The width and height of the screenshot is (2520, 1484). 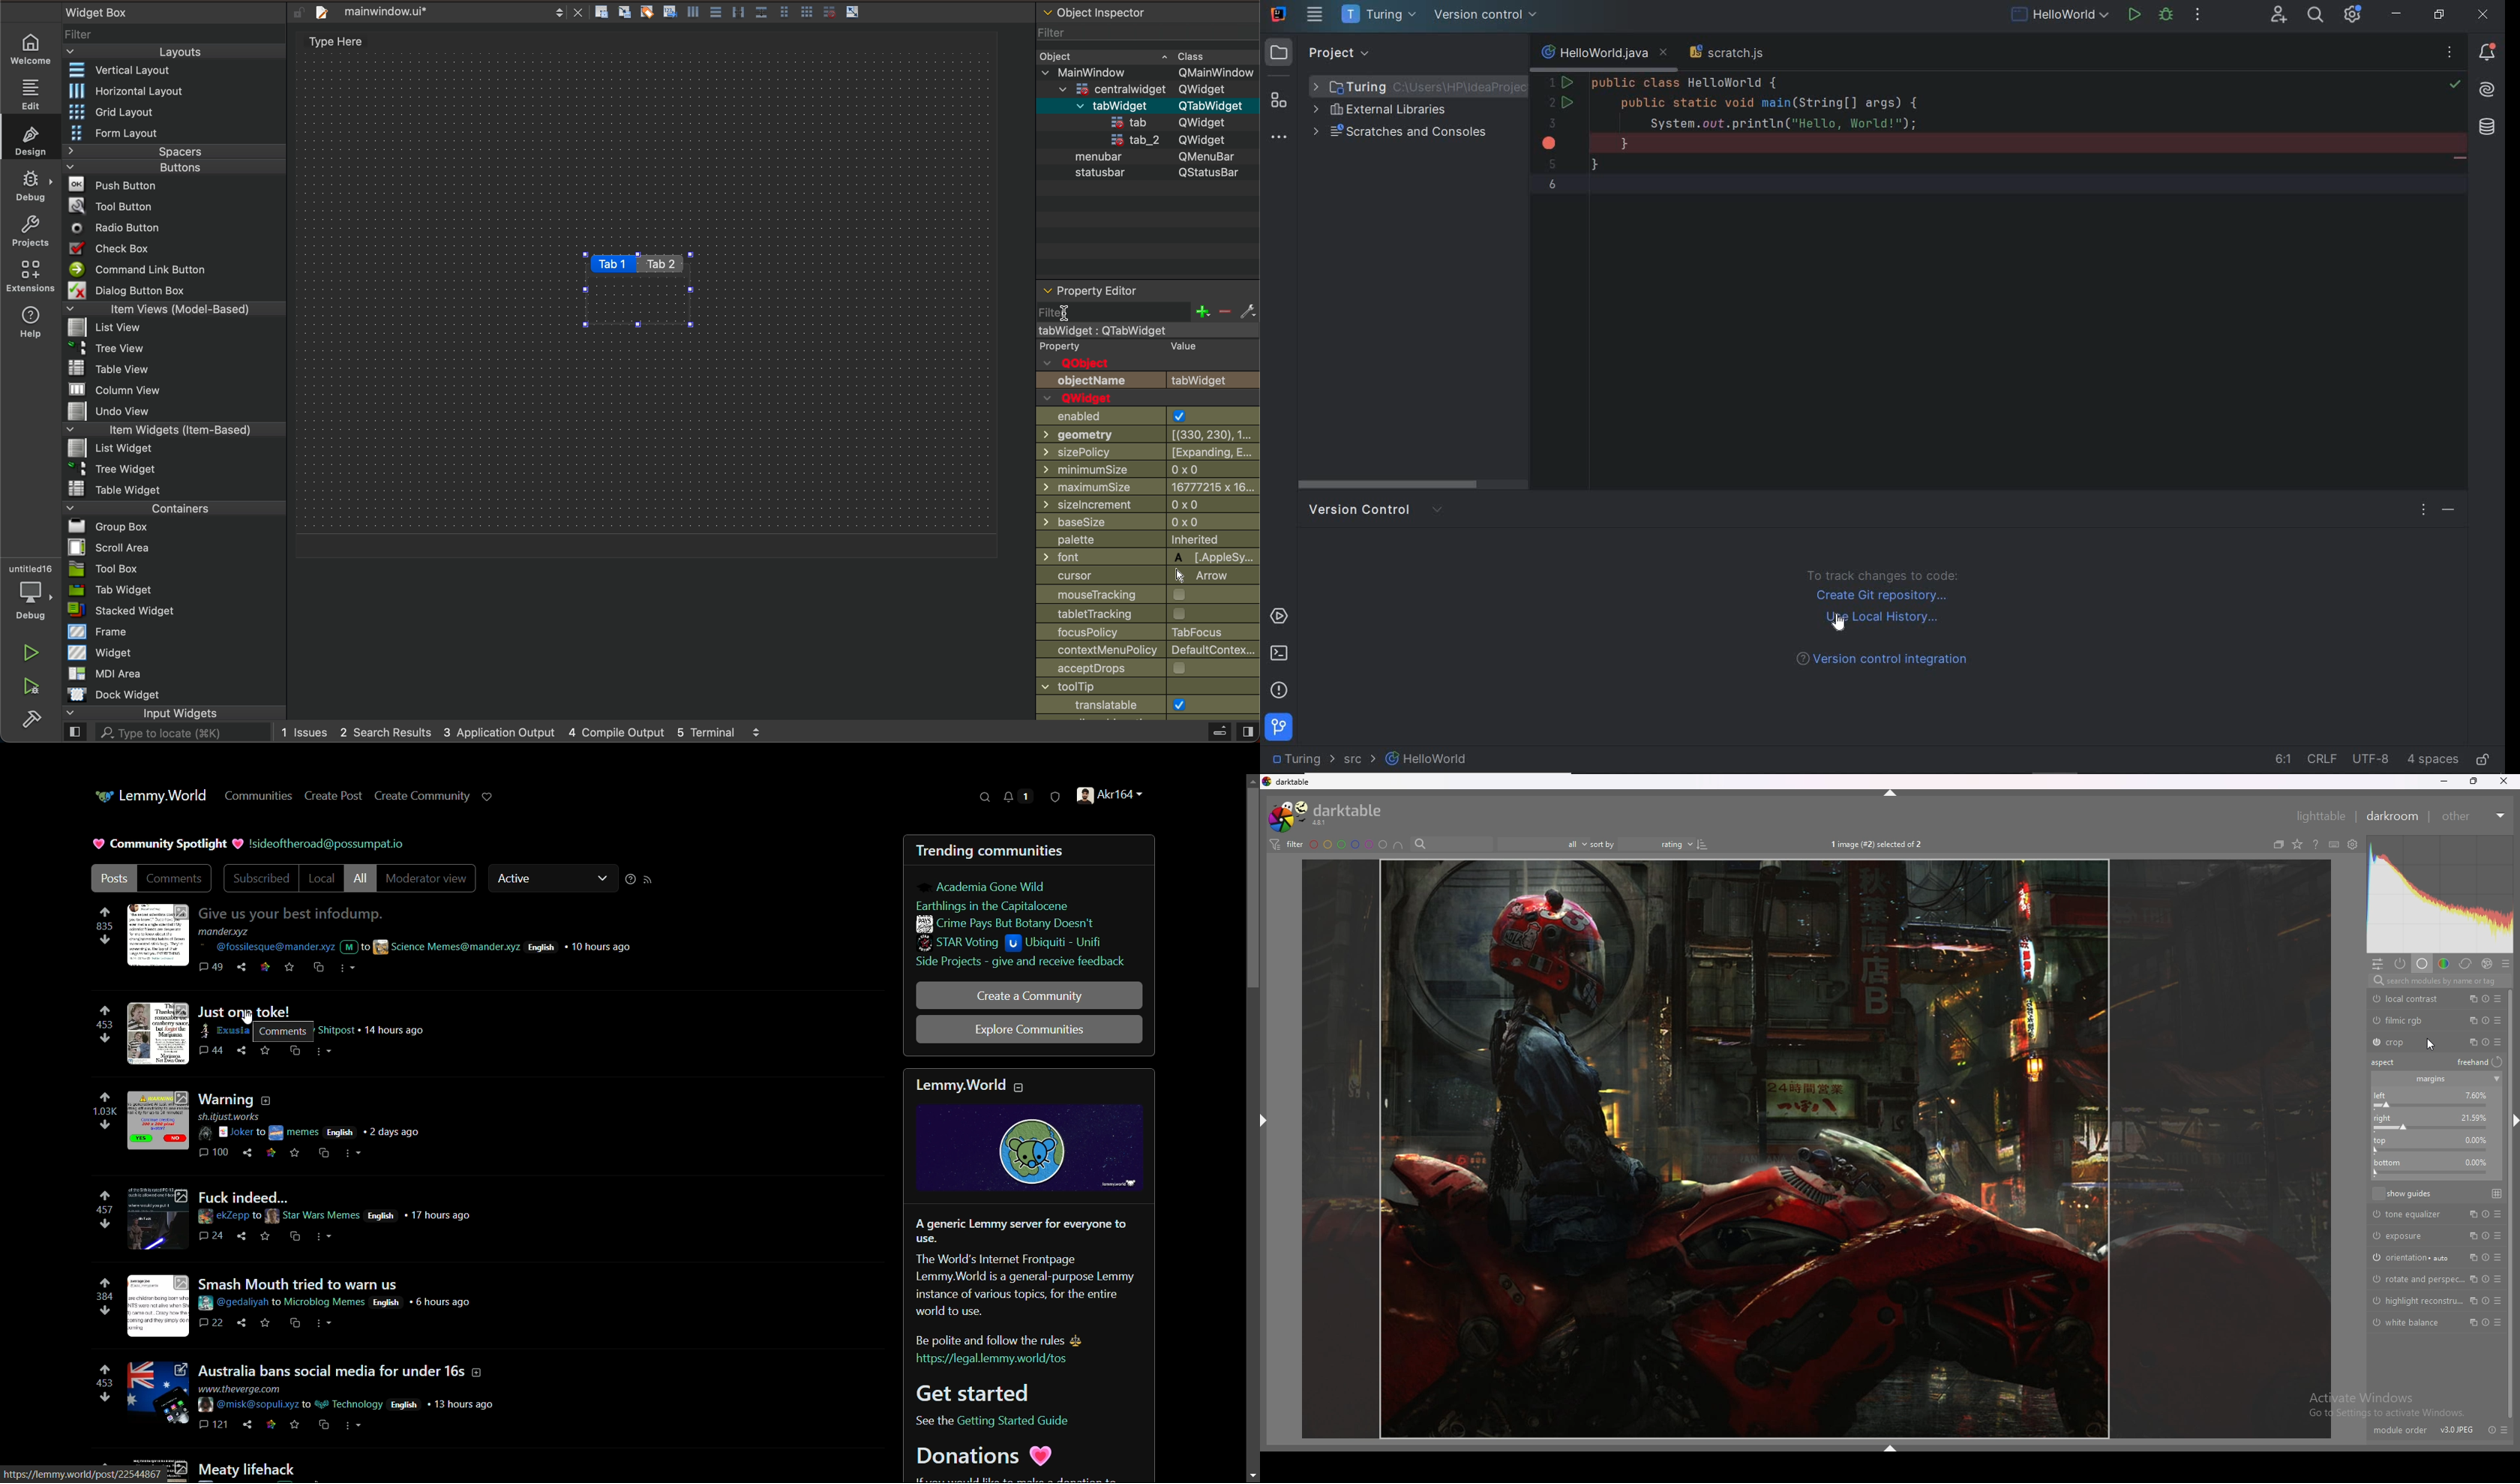 I want to click on min size, so click(x=1149, y=471).